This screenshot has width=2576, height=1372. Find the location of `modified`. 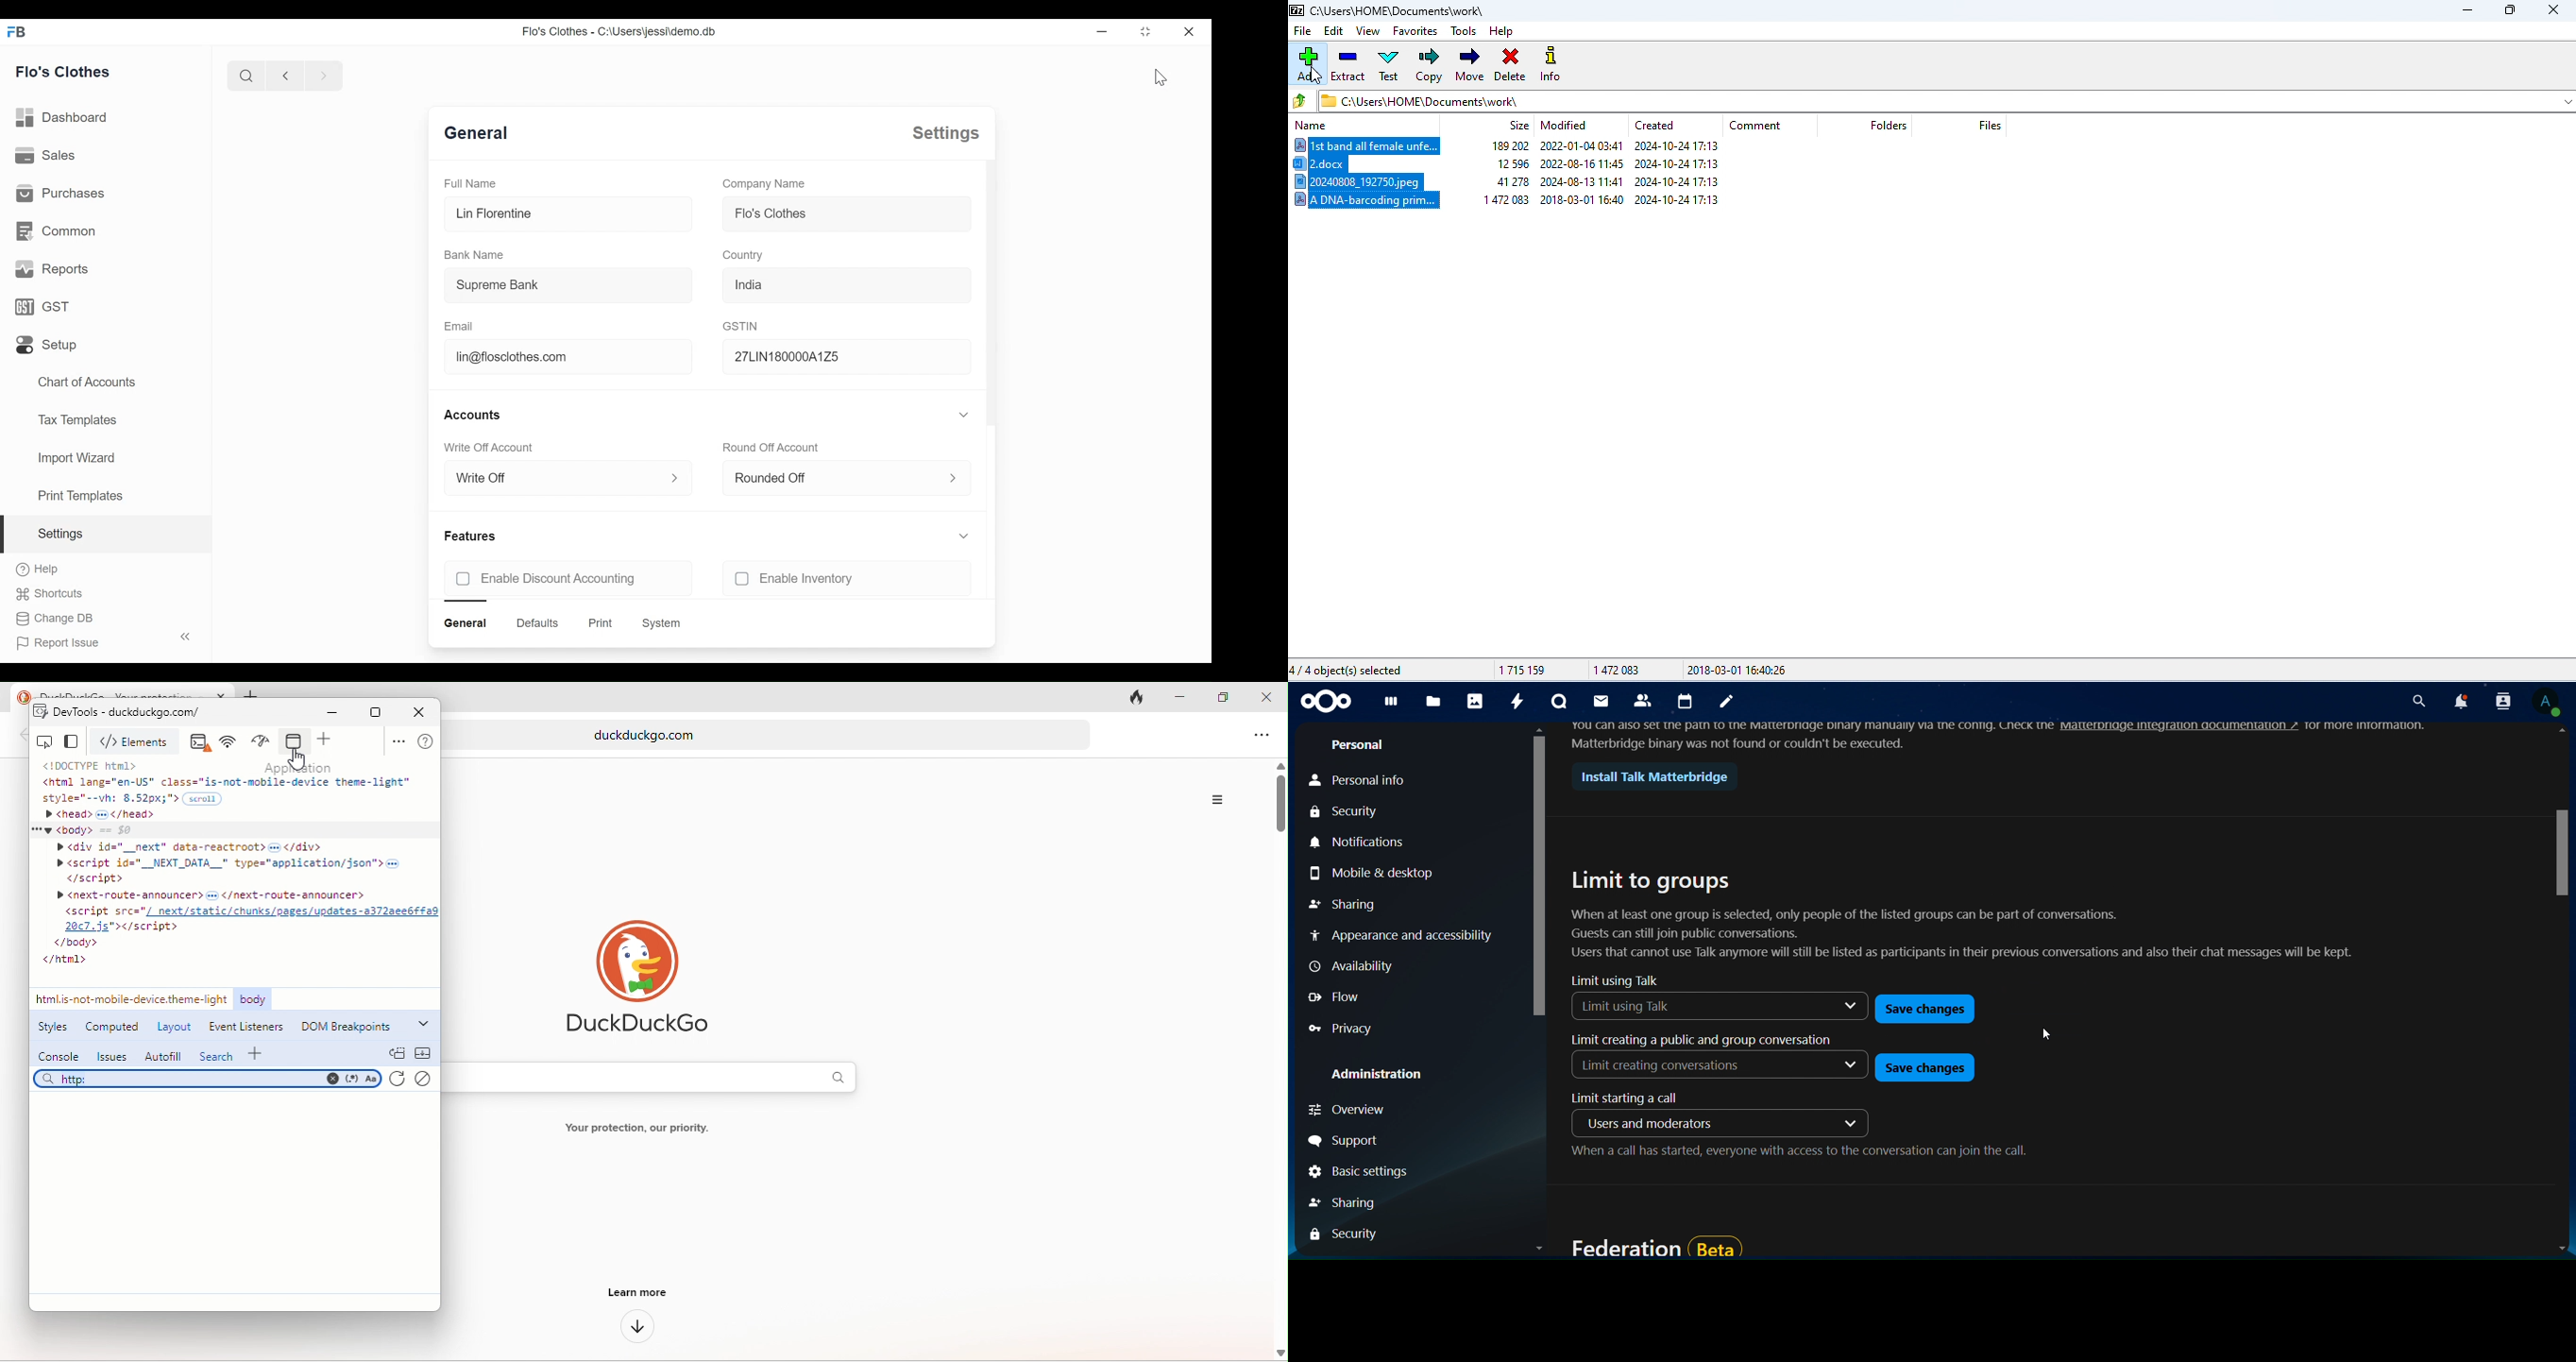

modified is located at coordinates (1565, 125).